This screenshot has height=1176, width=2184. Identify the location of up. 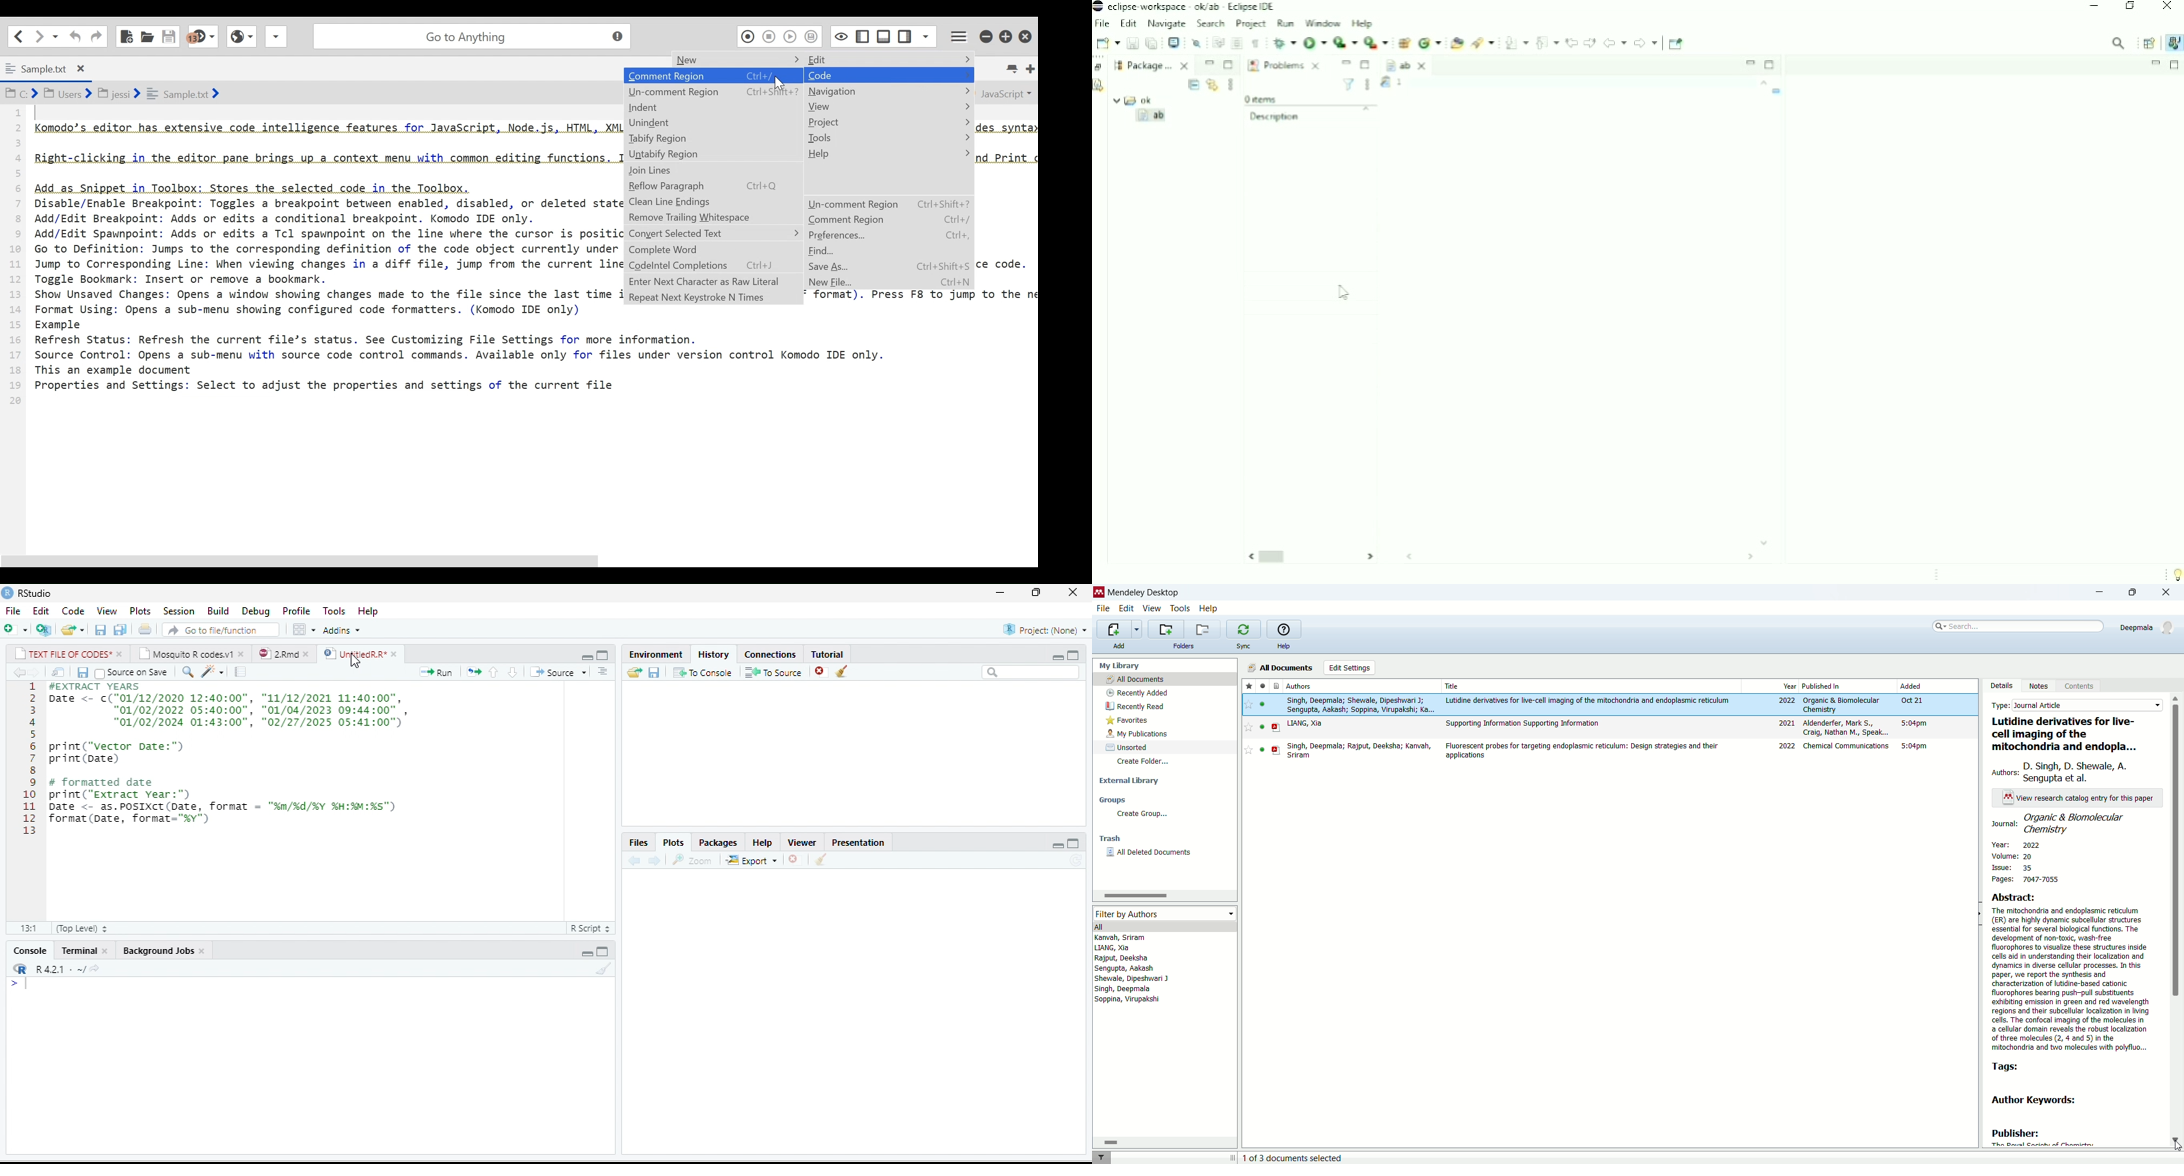
(493, 672).